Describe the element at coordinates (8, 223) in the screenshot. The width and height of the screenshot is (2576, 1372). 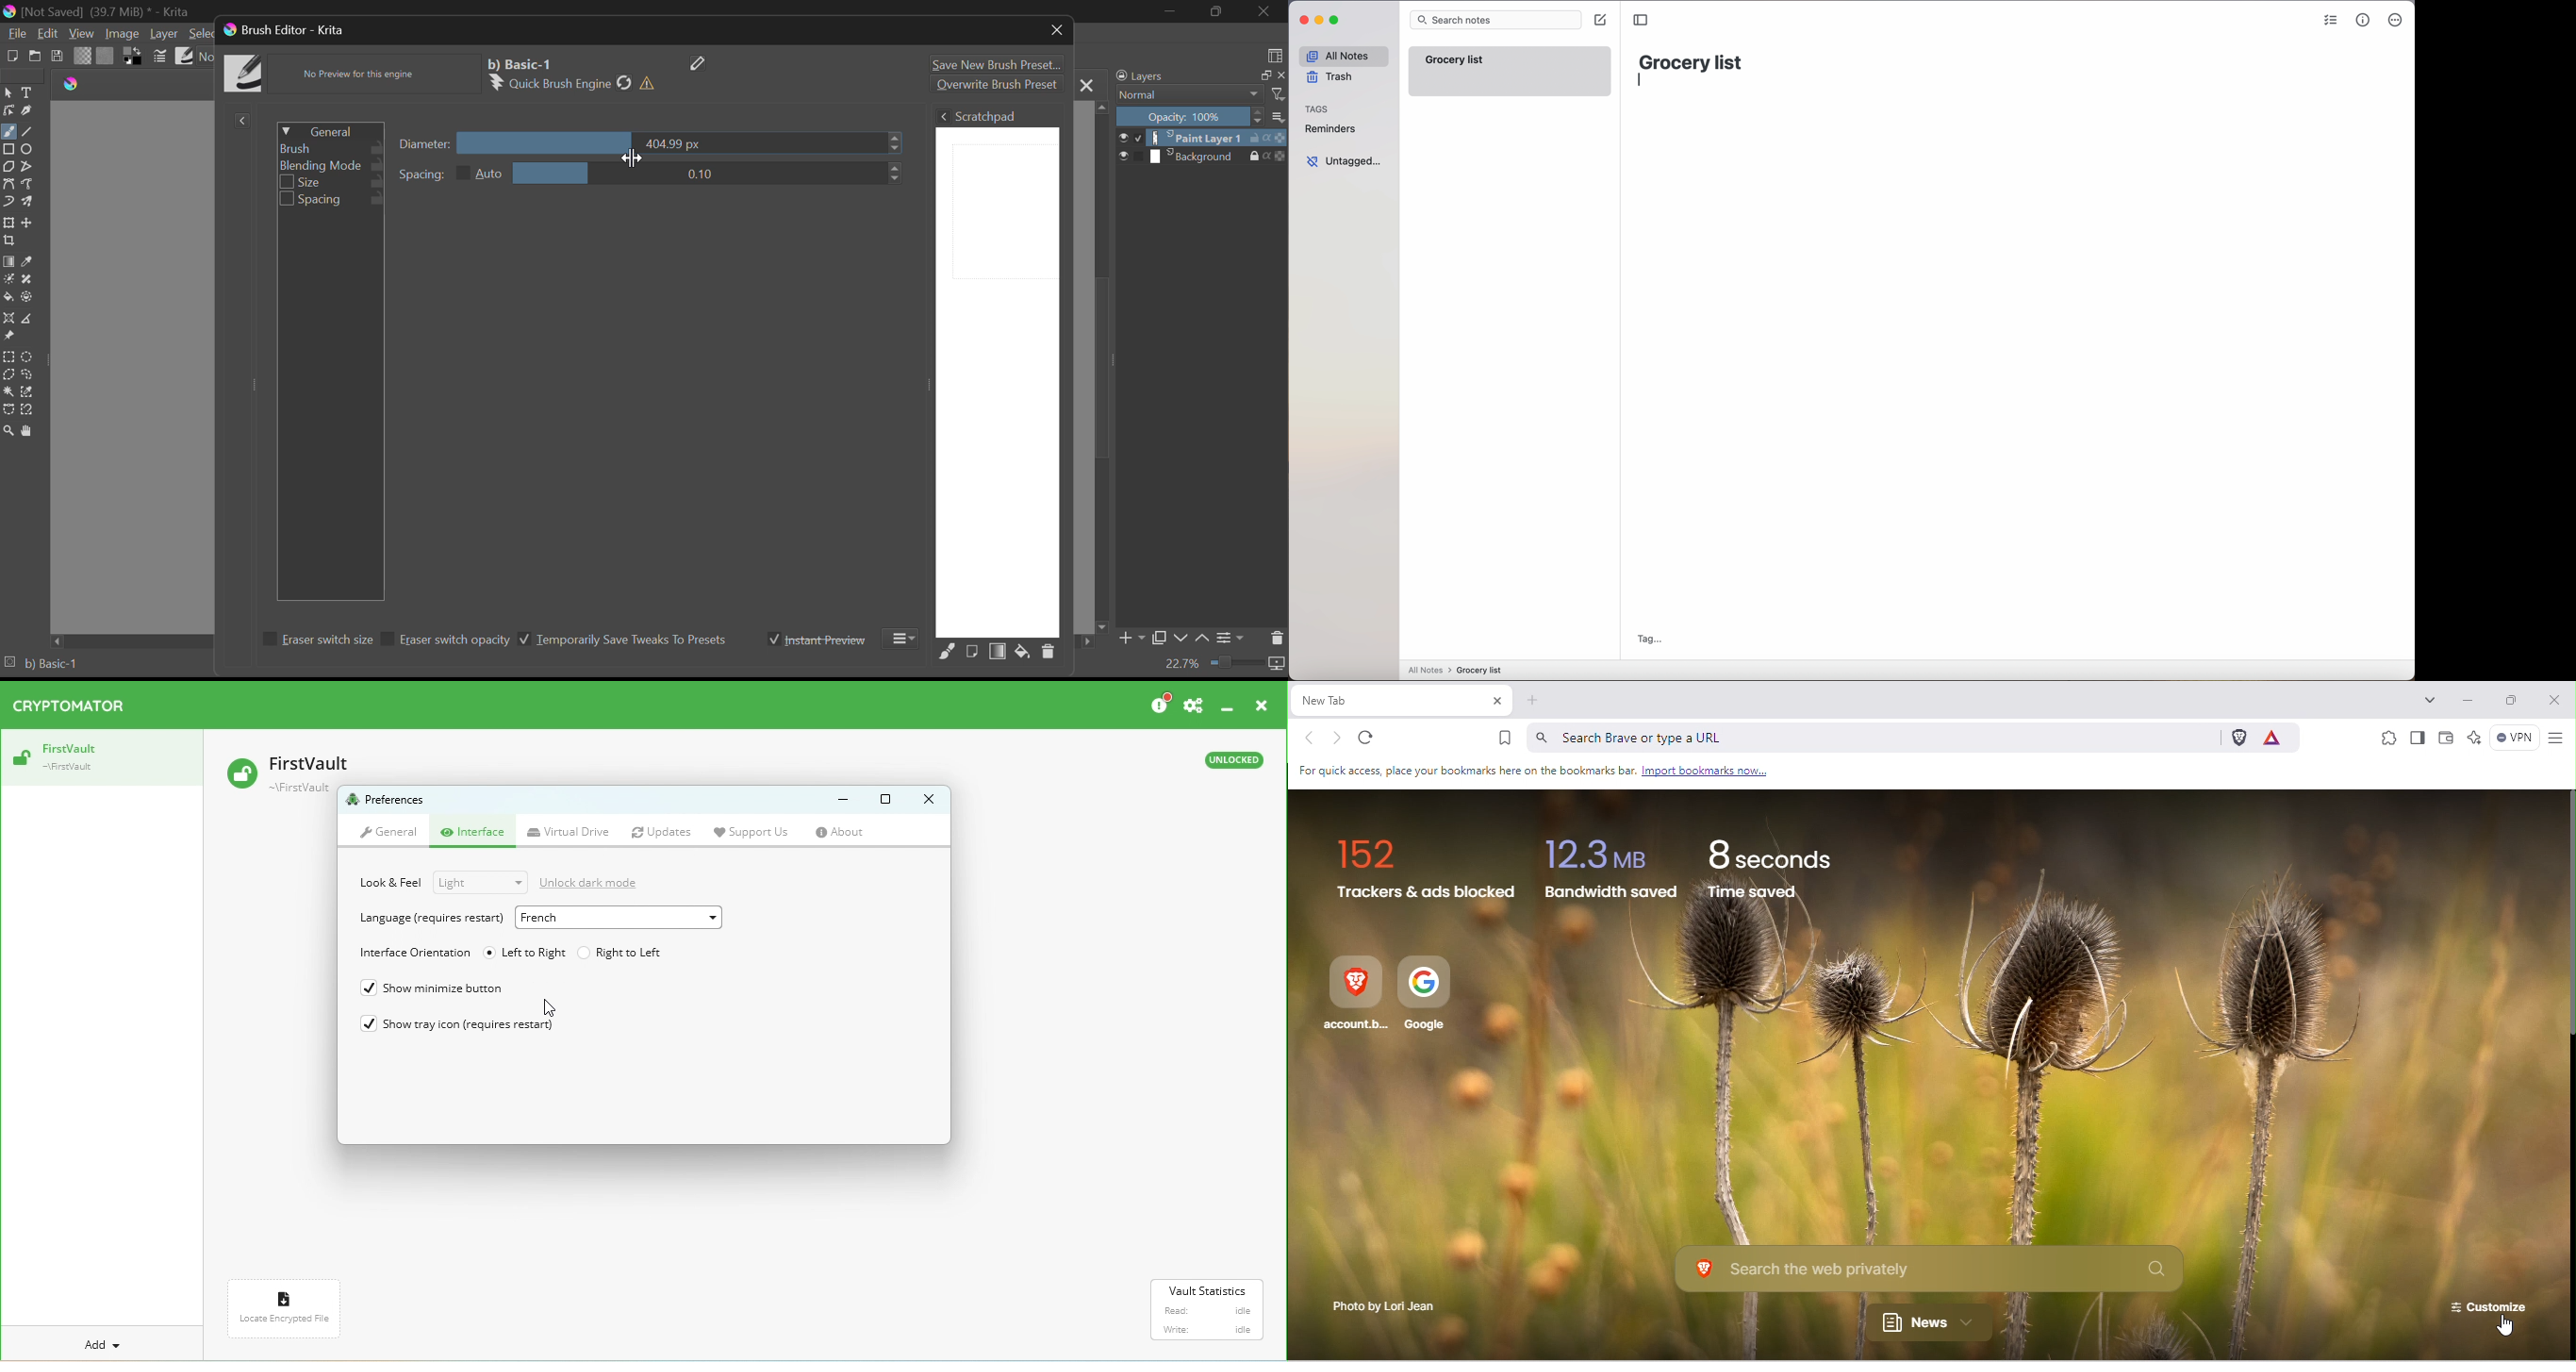
I see `Transform a layer` at that location.